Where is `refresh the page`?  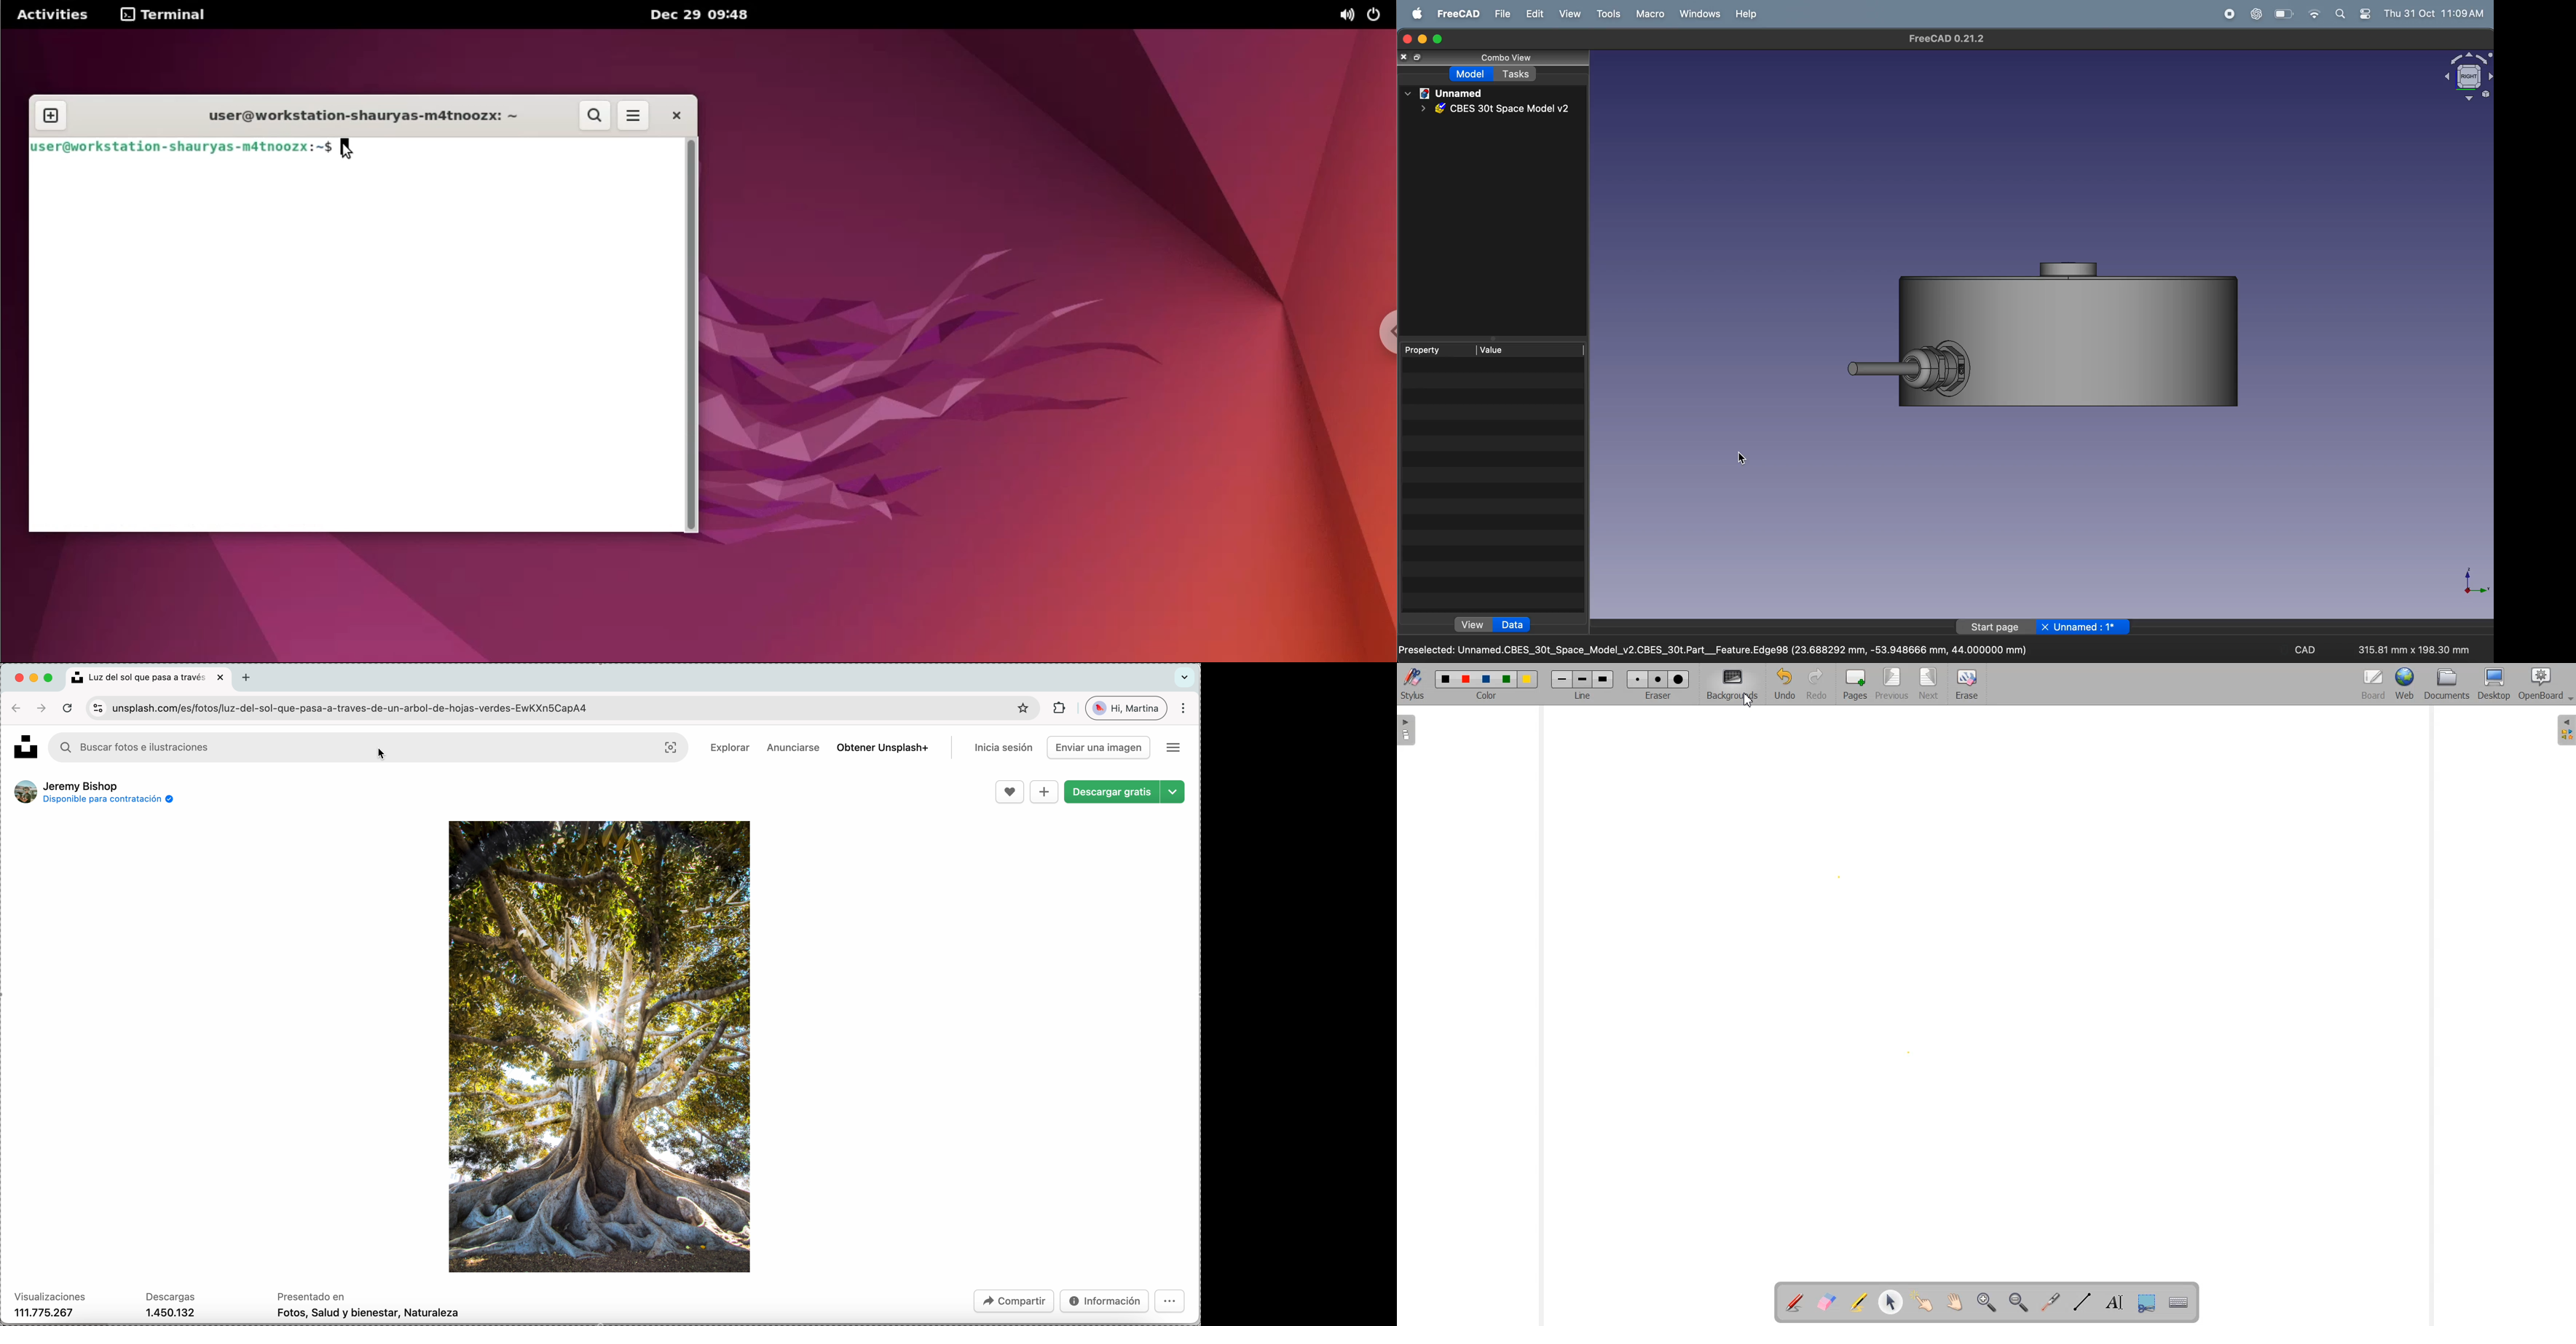
refresh the page is located at coordinates (66, 708).